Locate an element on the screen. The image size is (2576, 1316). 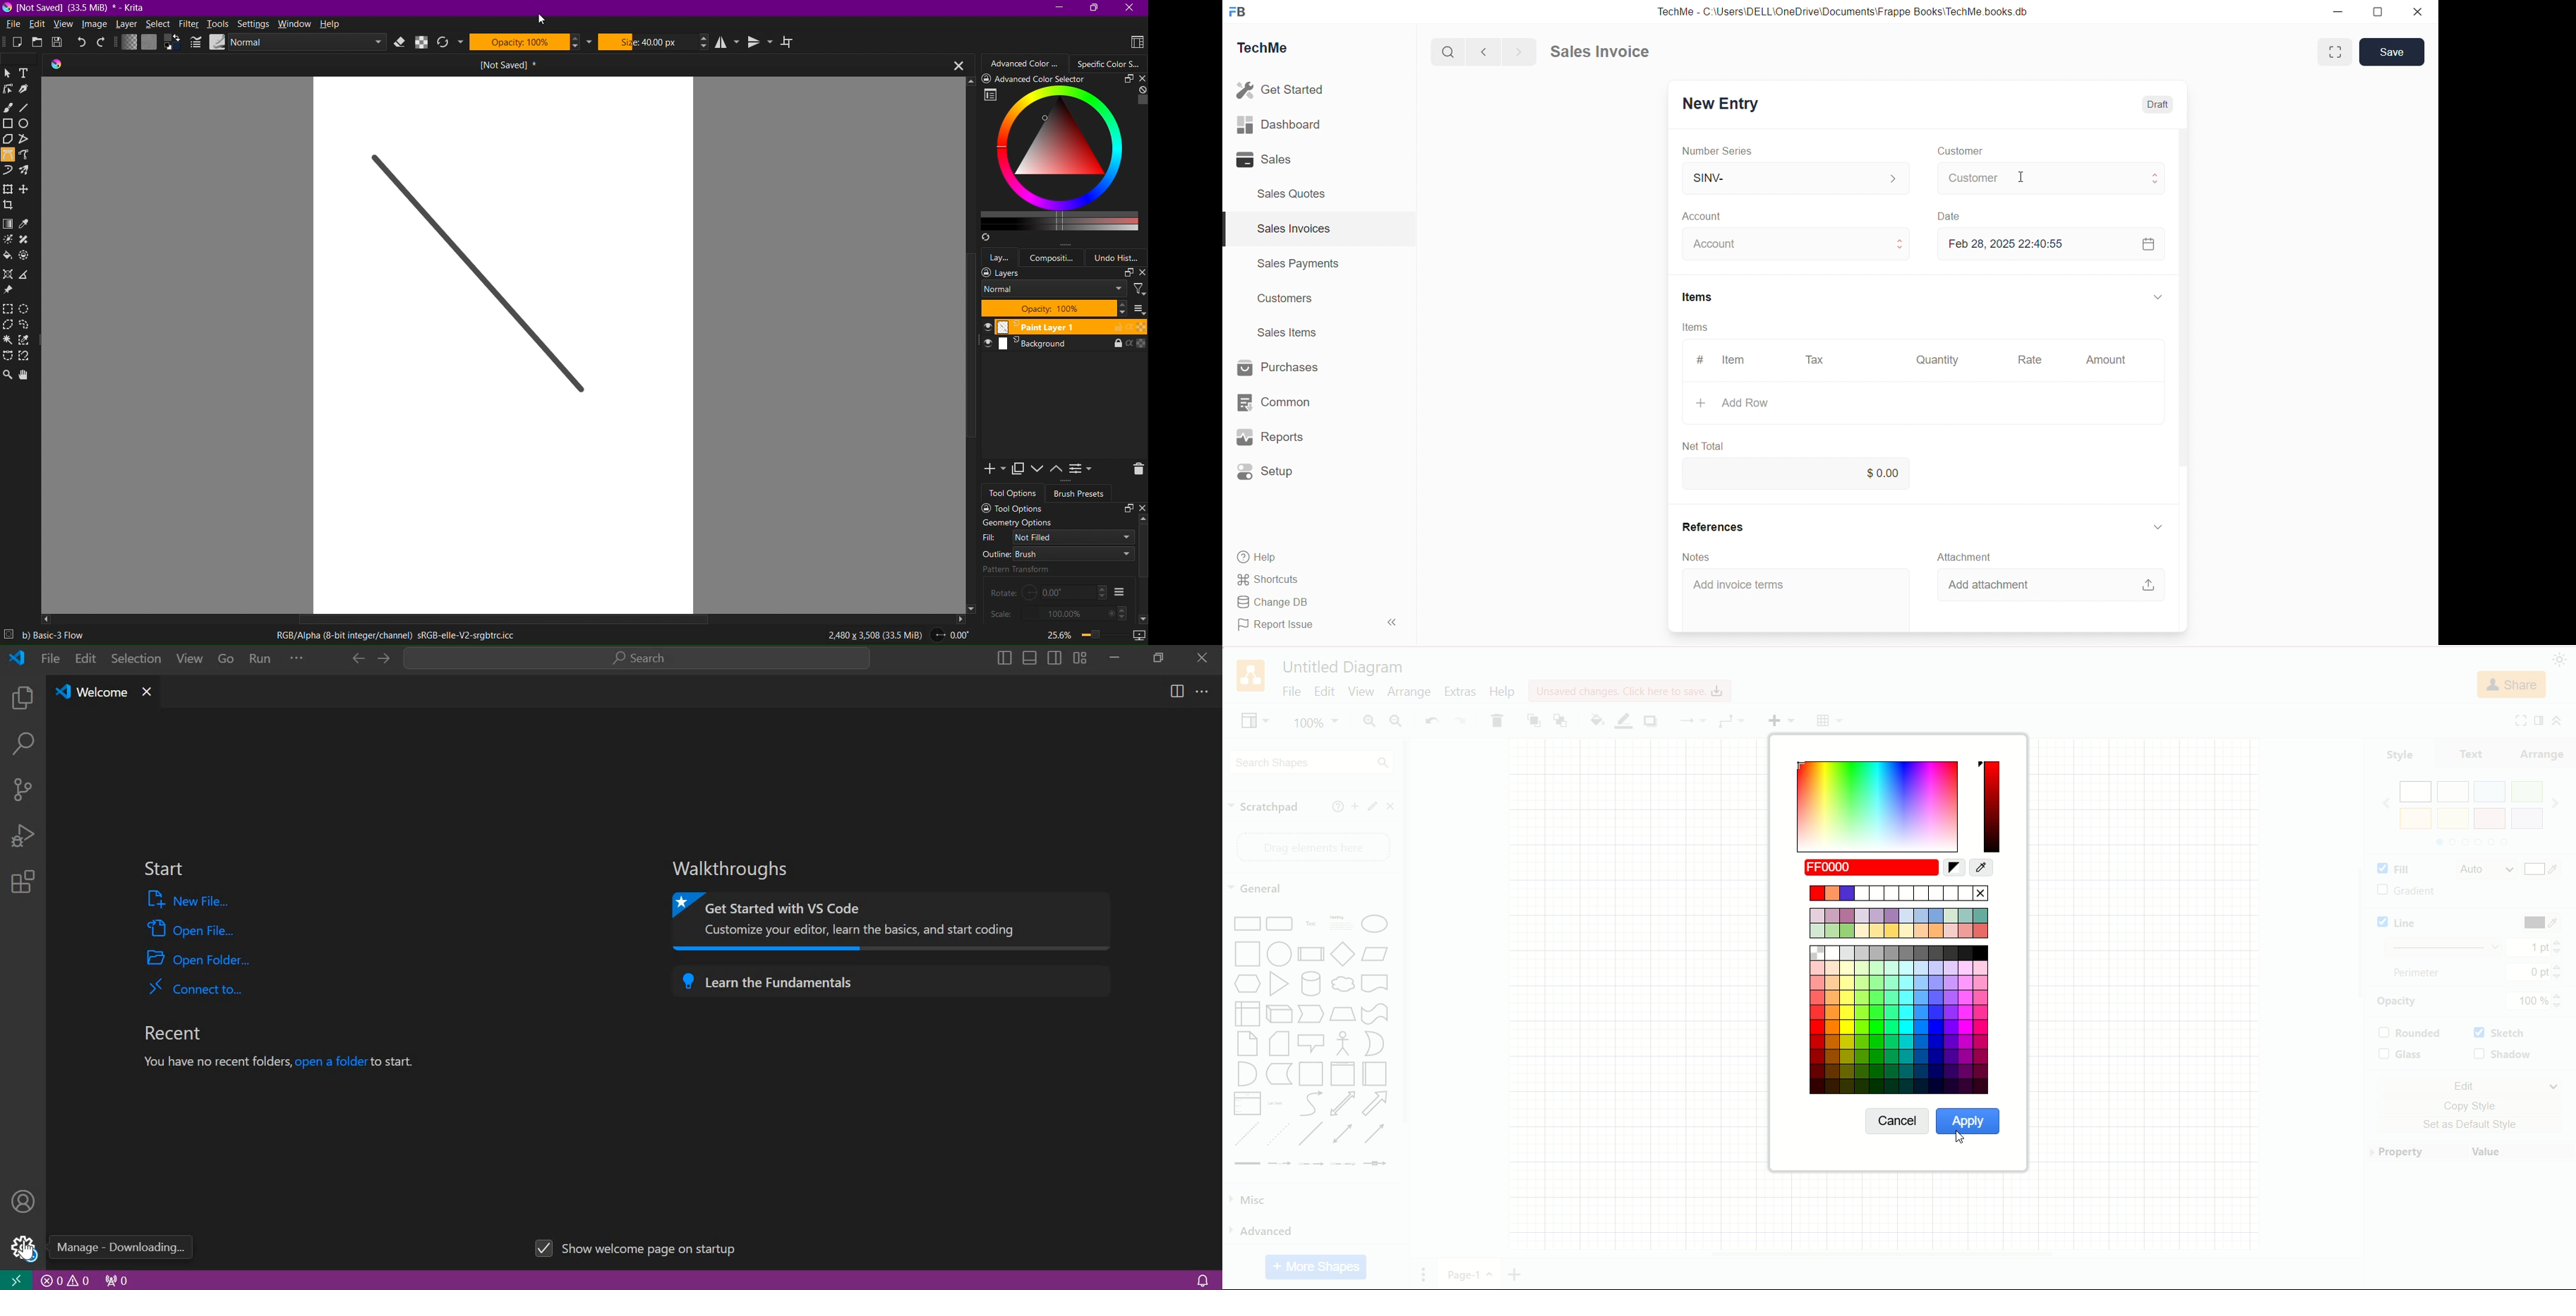
recent is located at coordinates (171, 1033).